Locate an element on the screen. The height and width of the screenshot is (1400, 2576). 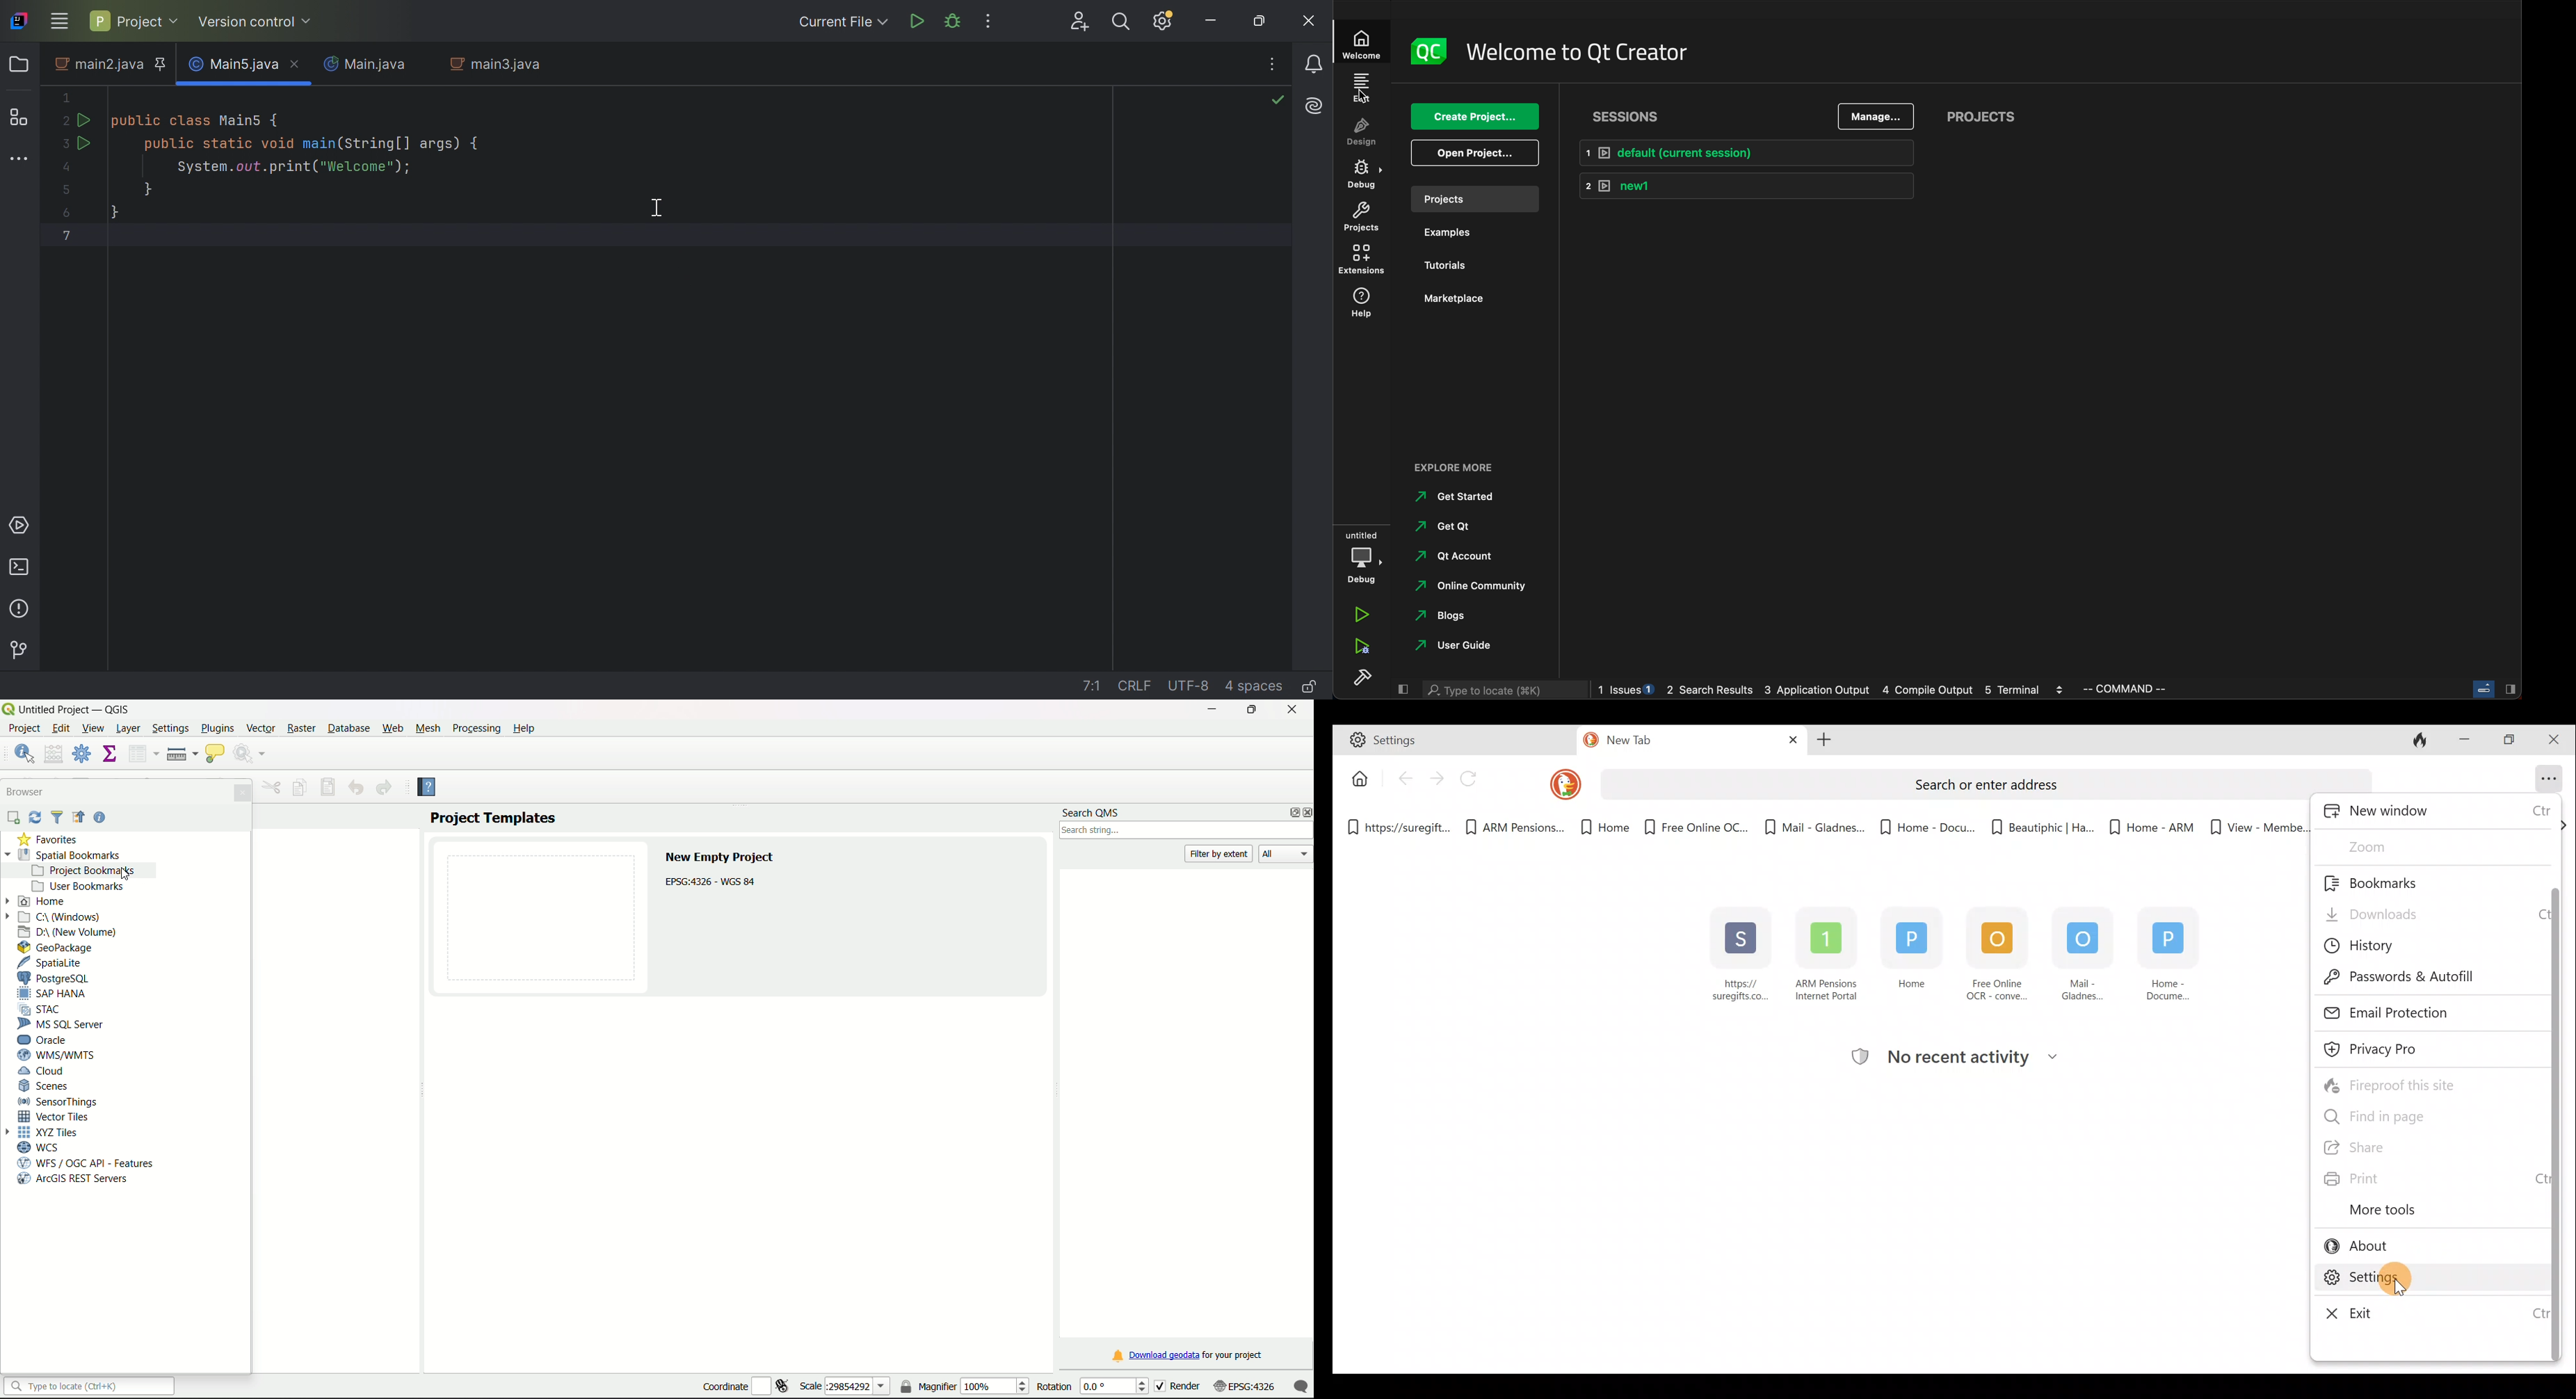
command is located at coordinates (2133, 689).